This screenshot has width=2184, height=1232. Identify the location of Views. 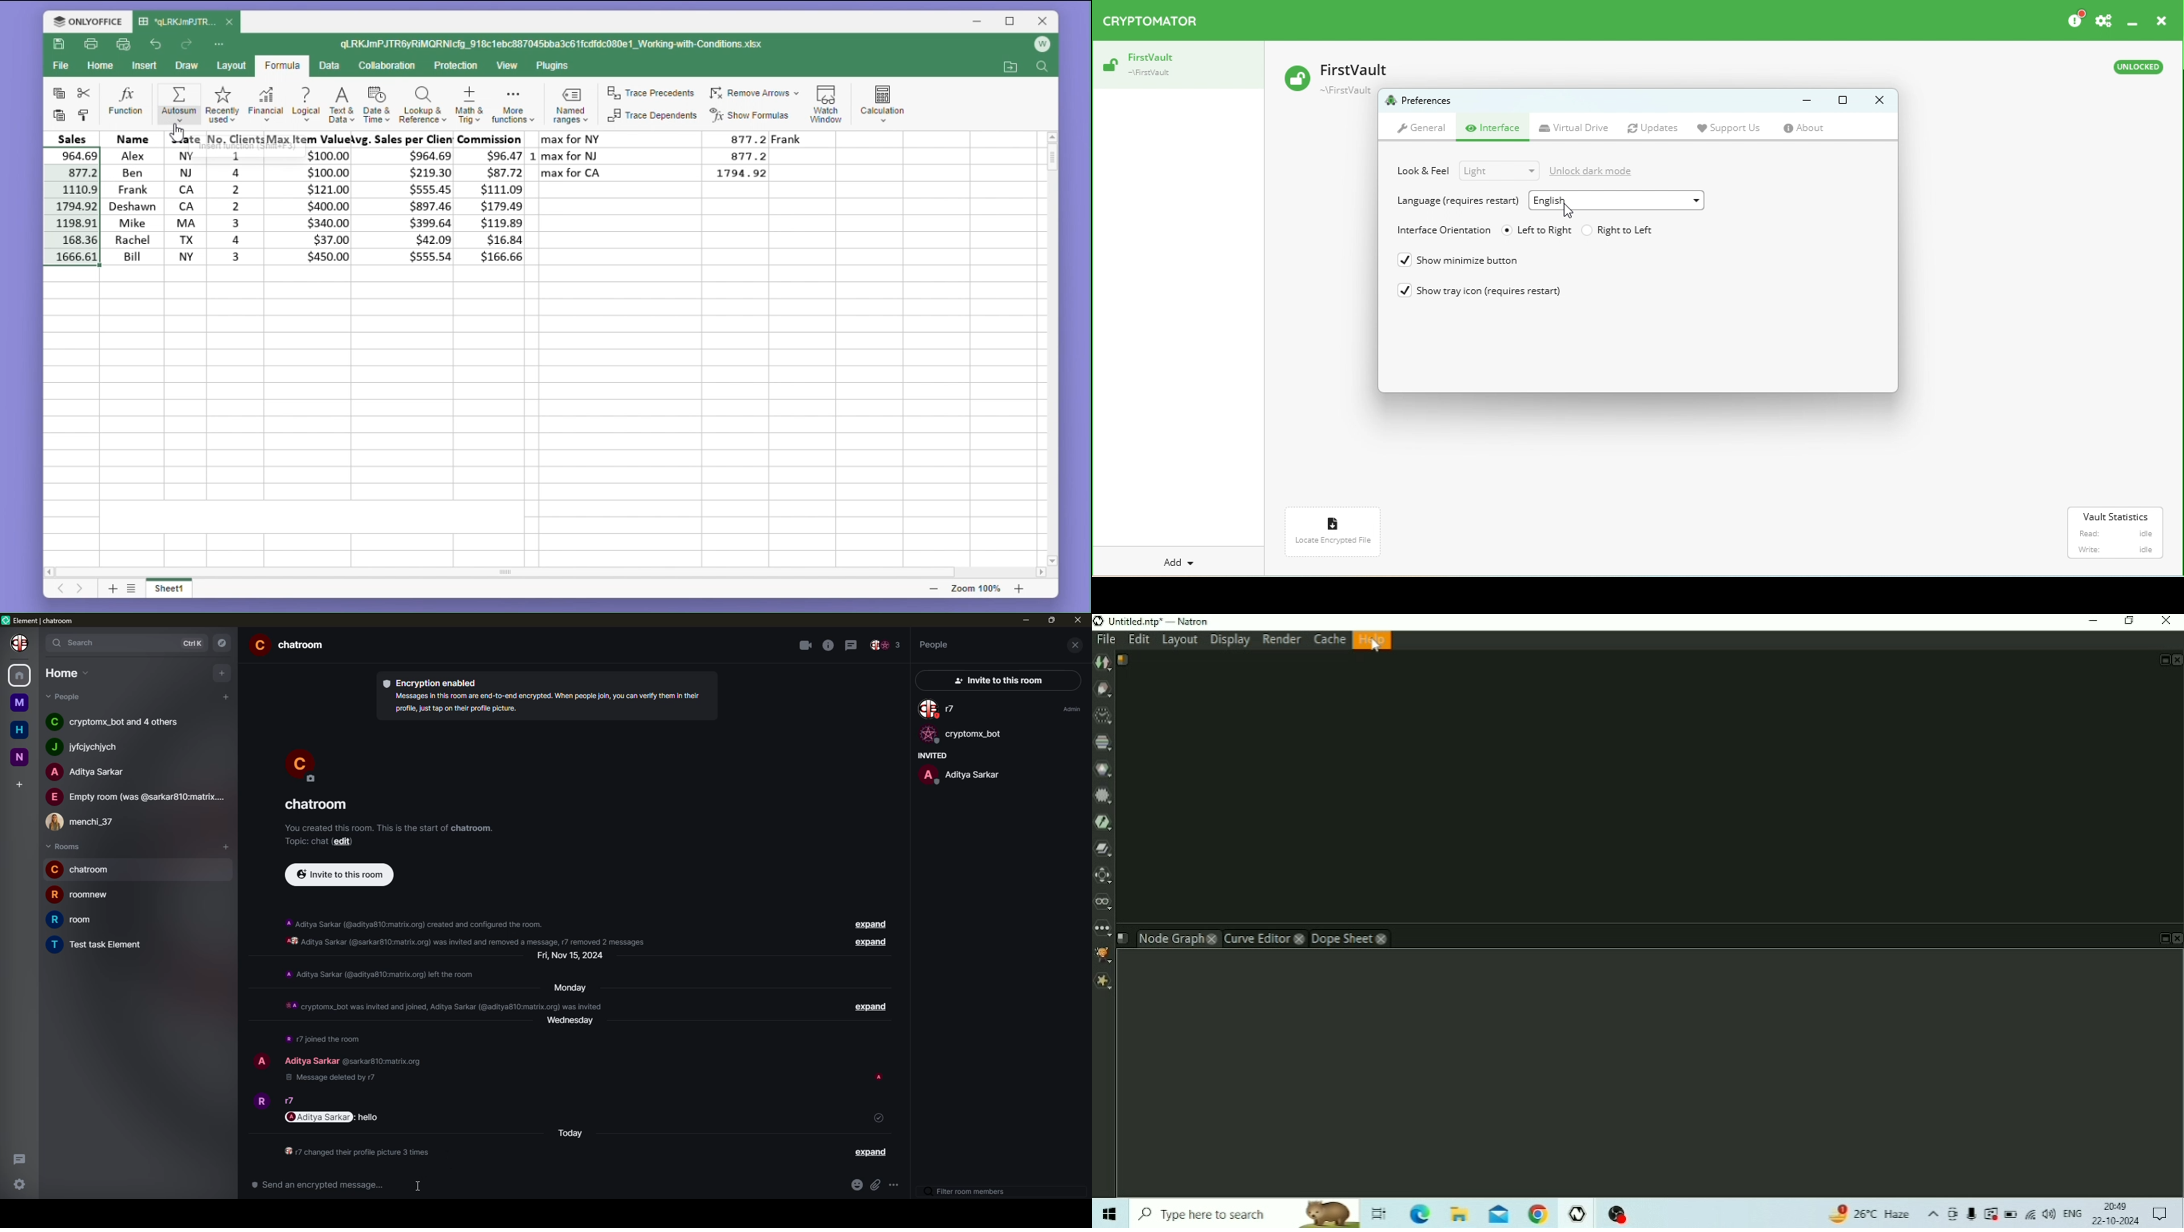
(1104, 902).